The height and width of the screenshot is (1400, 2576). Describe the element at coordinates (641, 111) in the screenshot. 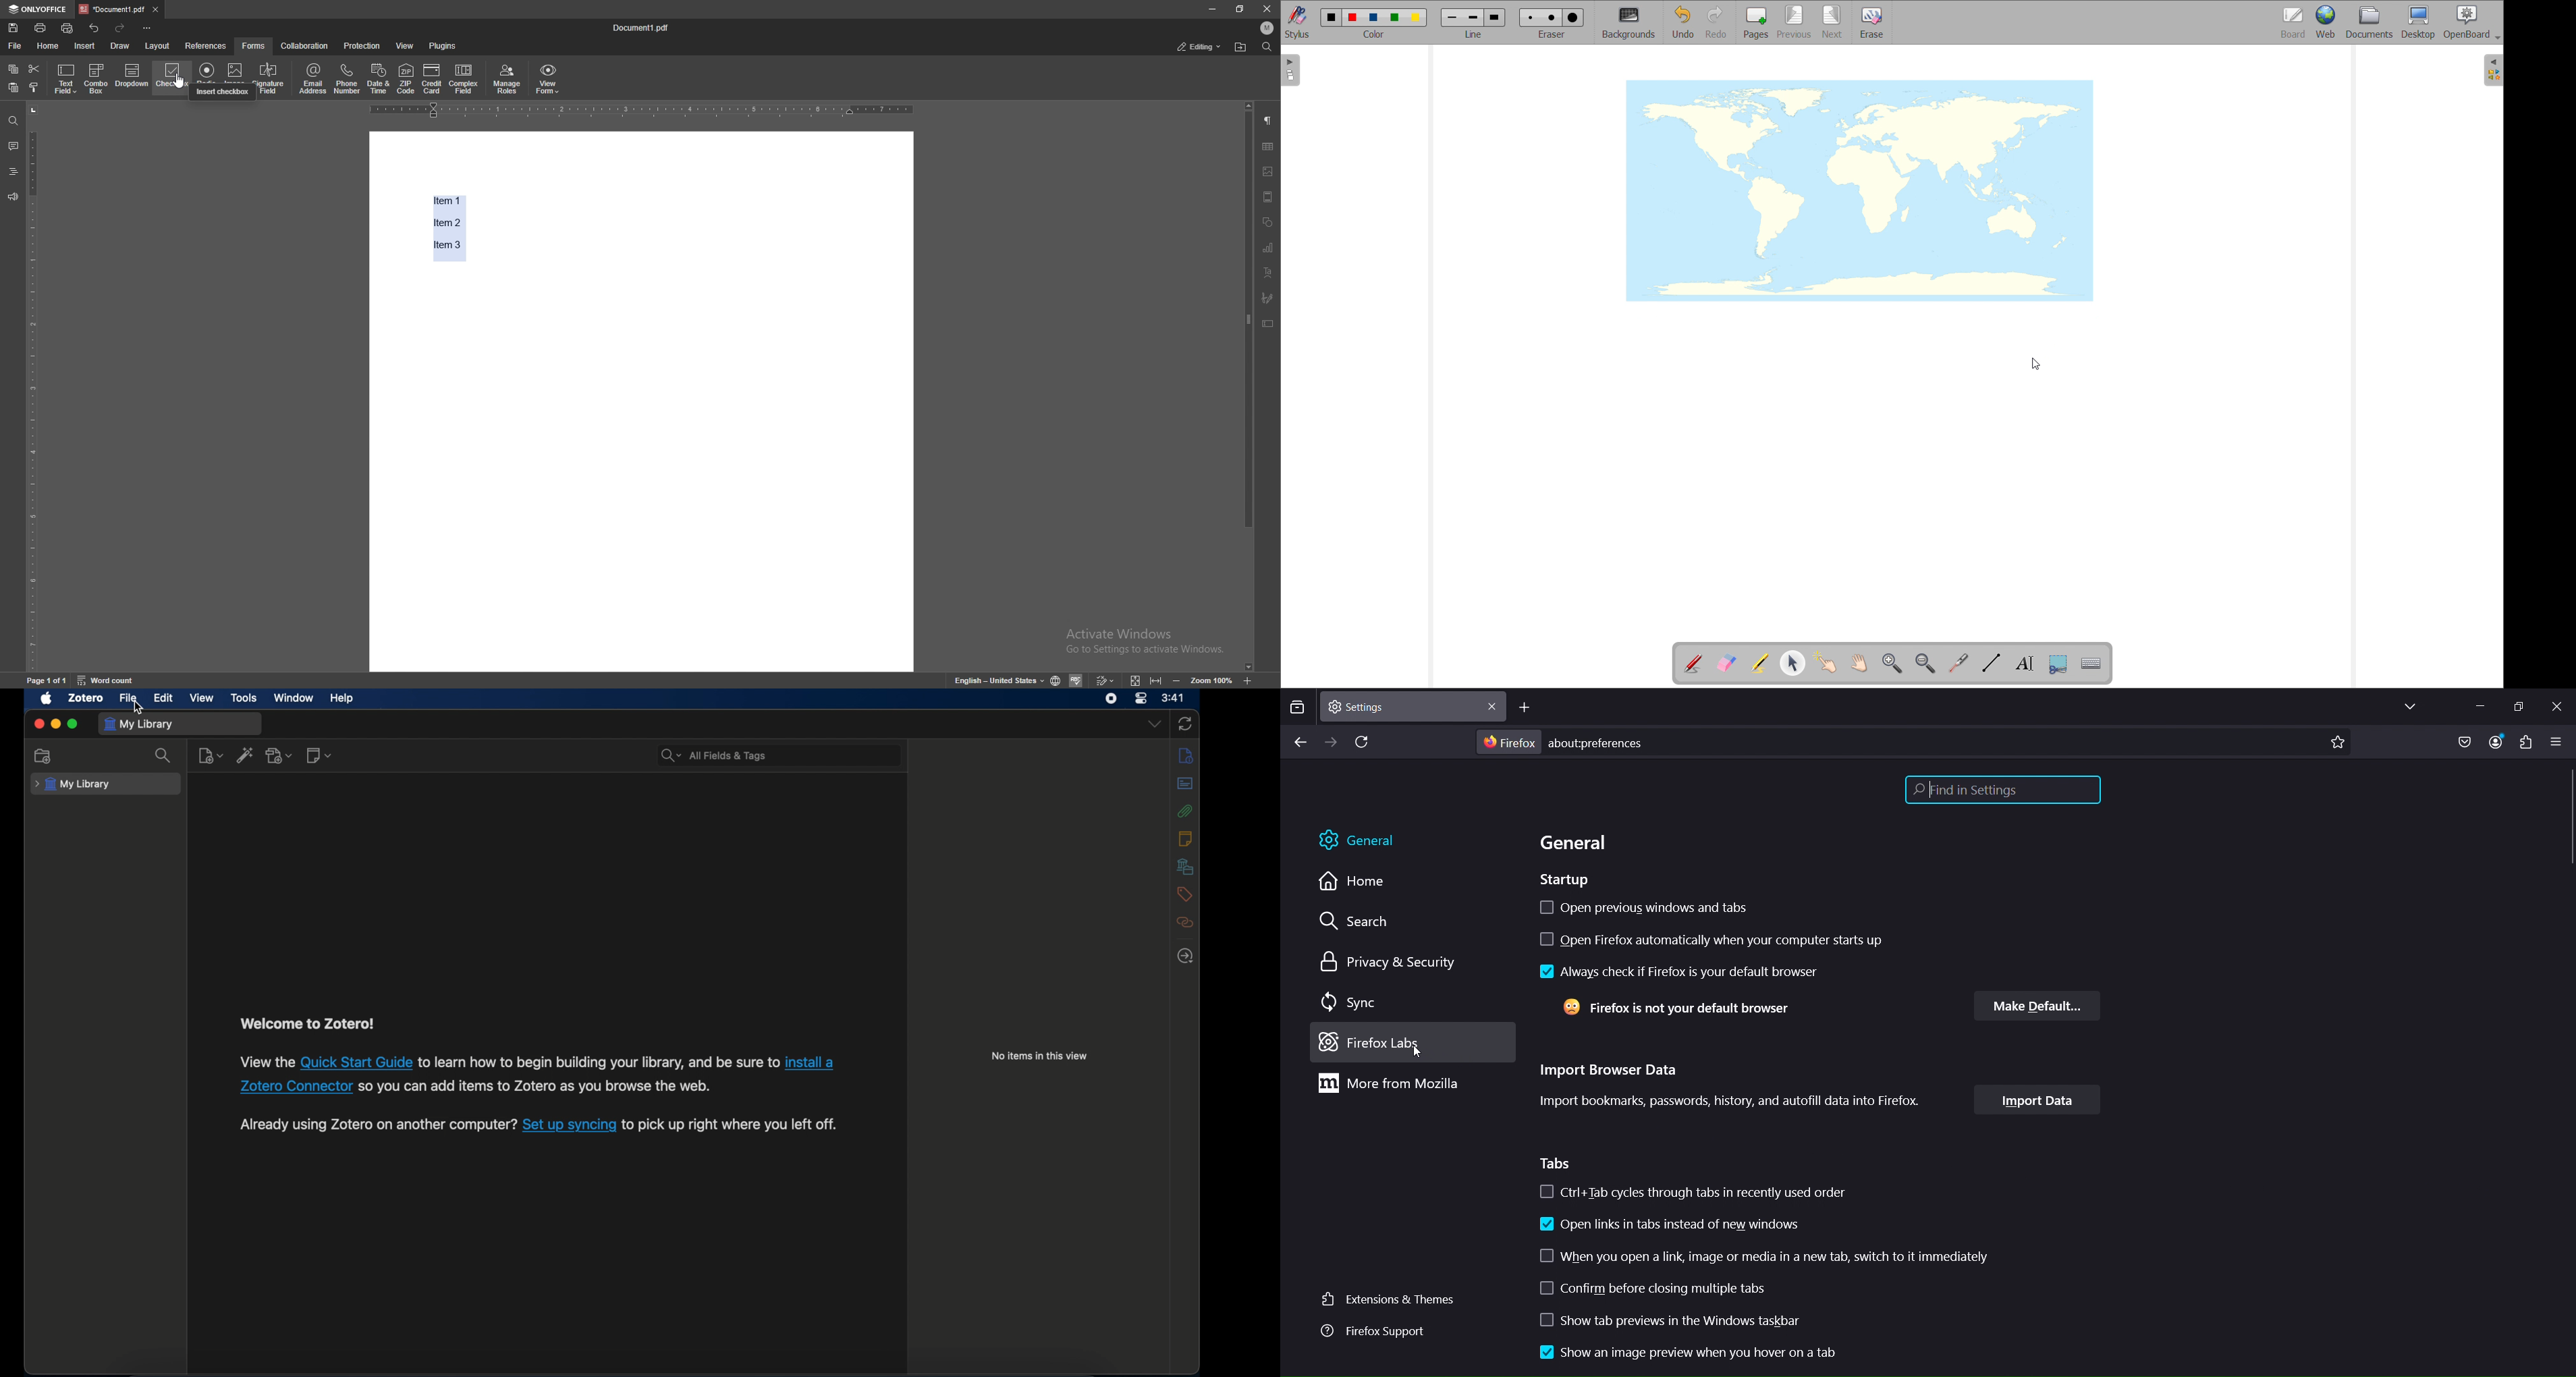

I see `horizontal scale` at that location.